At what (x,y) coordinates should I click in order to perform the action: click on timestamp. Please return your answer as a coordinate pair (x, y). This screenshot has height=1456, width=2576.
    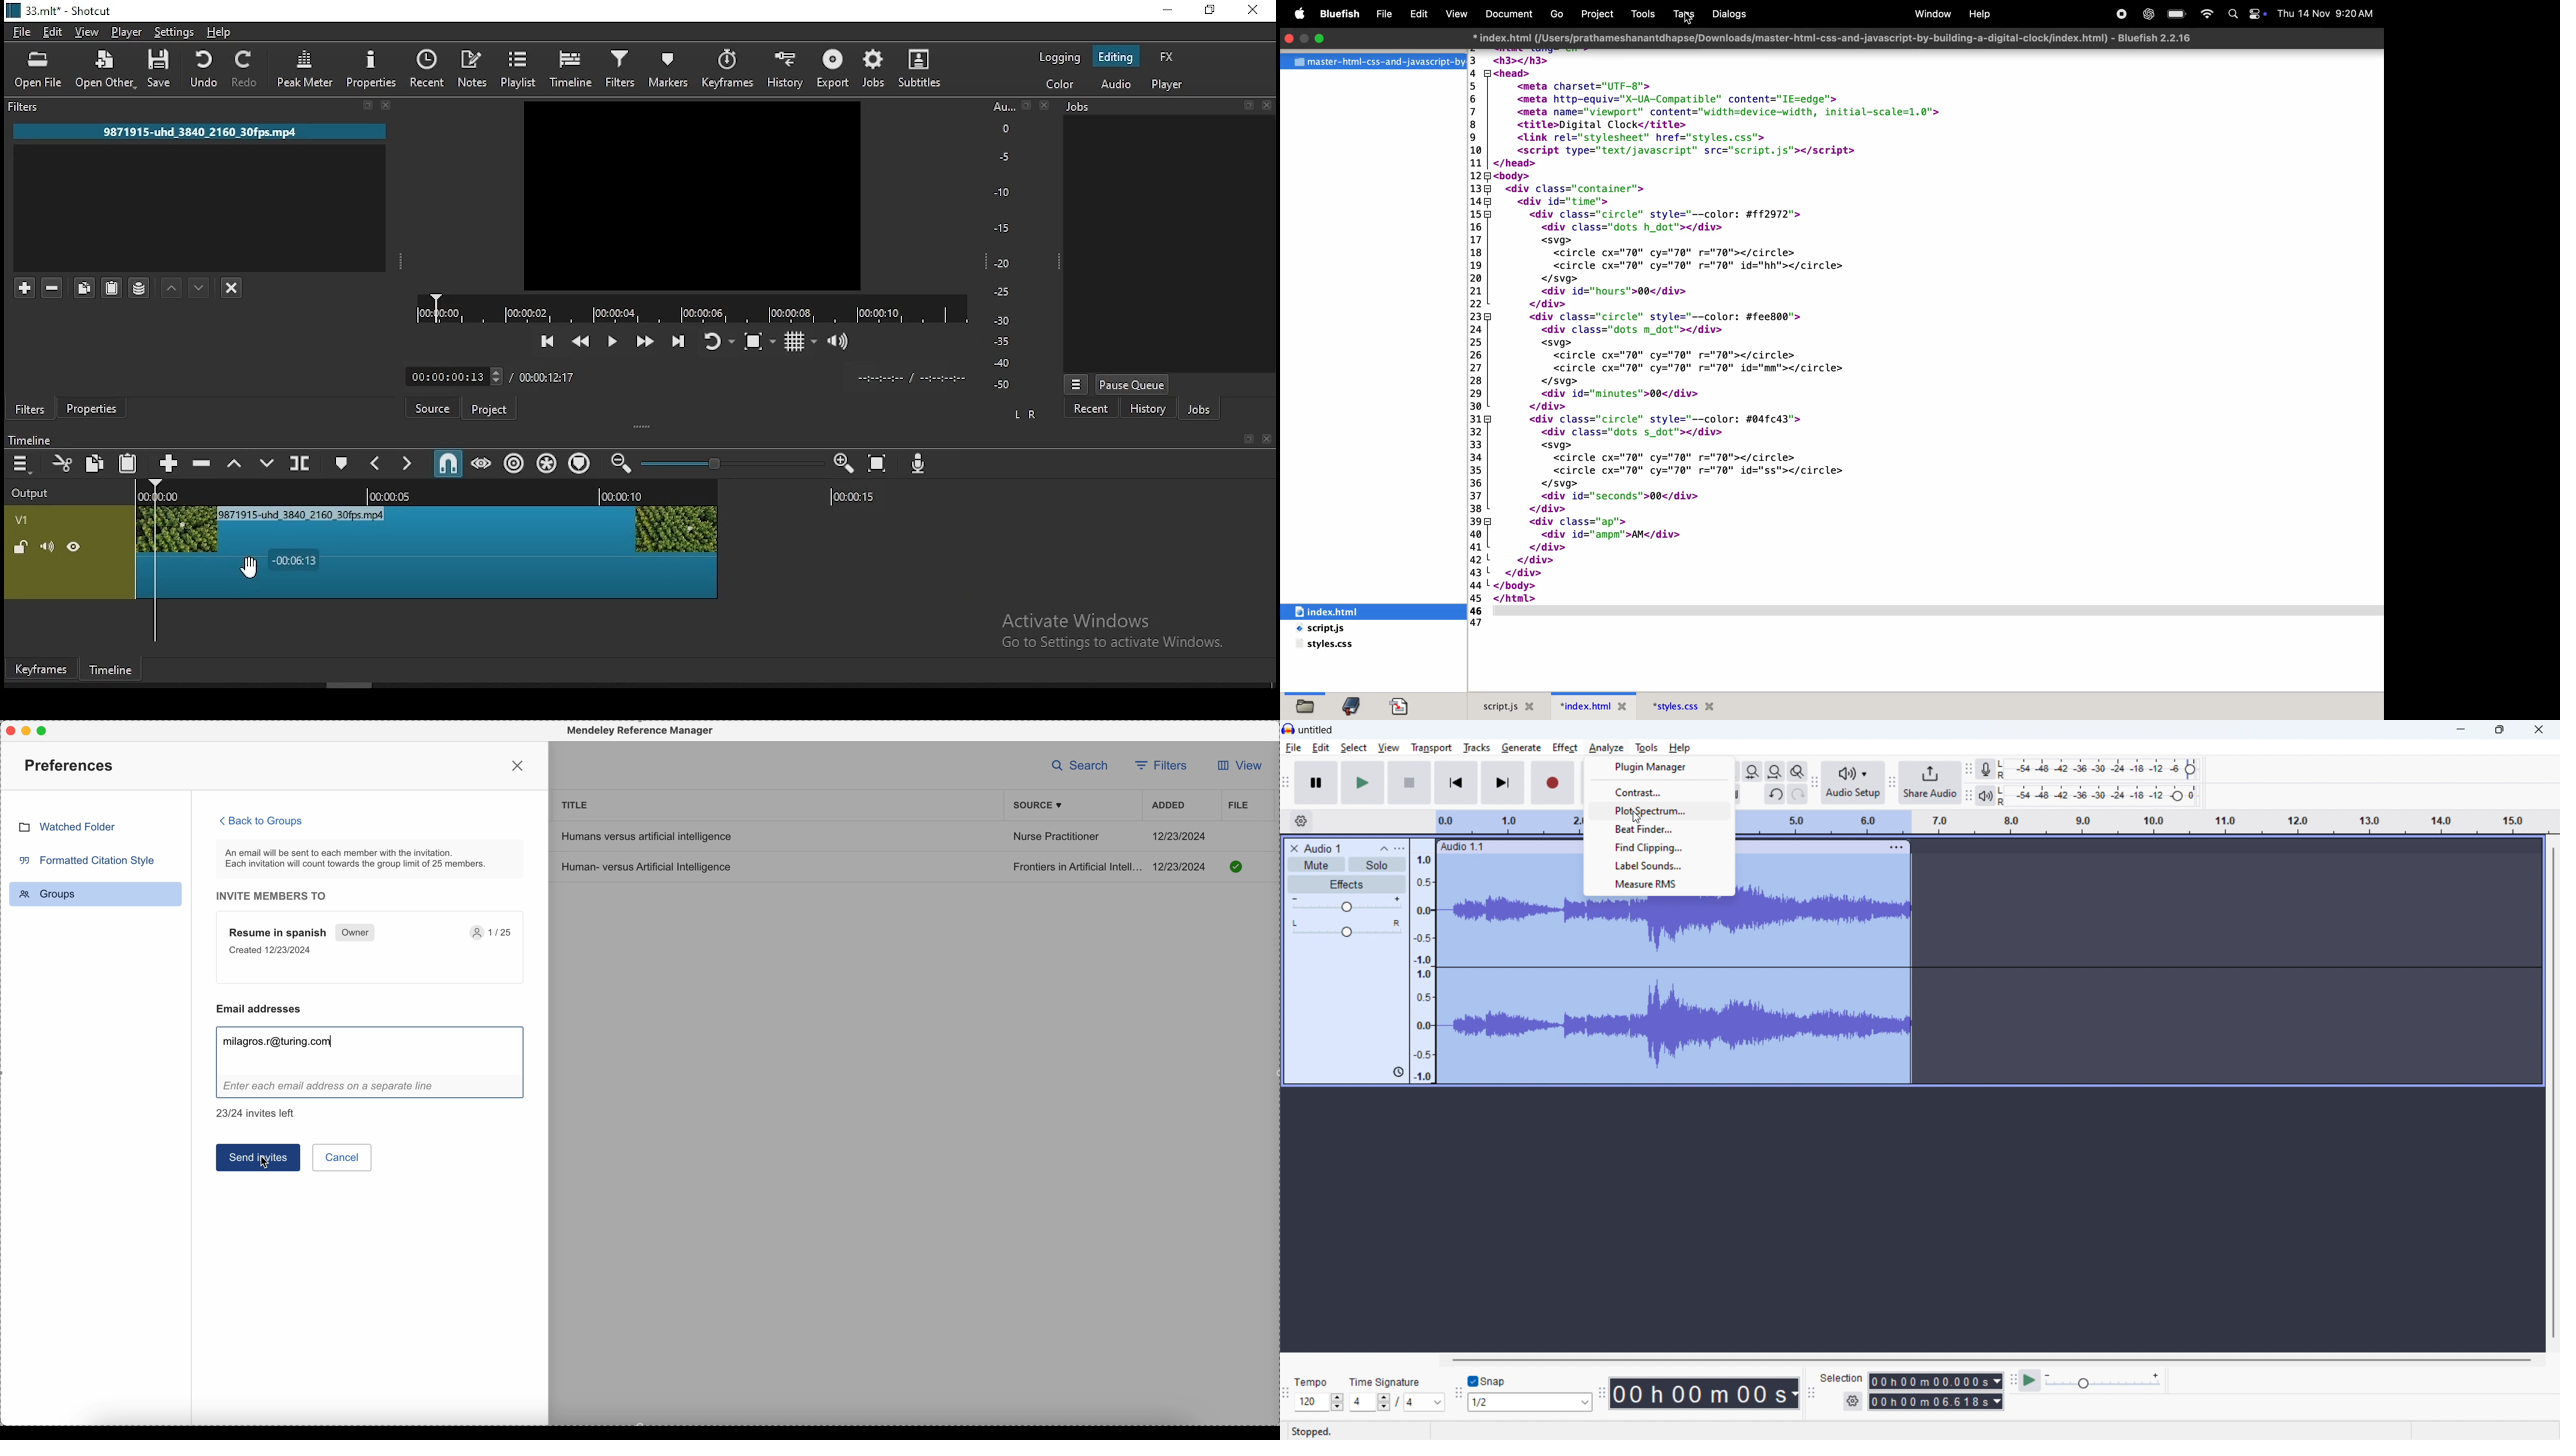
    Looking at the image, I should click on (1705, 1394).